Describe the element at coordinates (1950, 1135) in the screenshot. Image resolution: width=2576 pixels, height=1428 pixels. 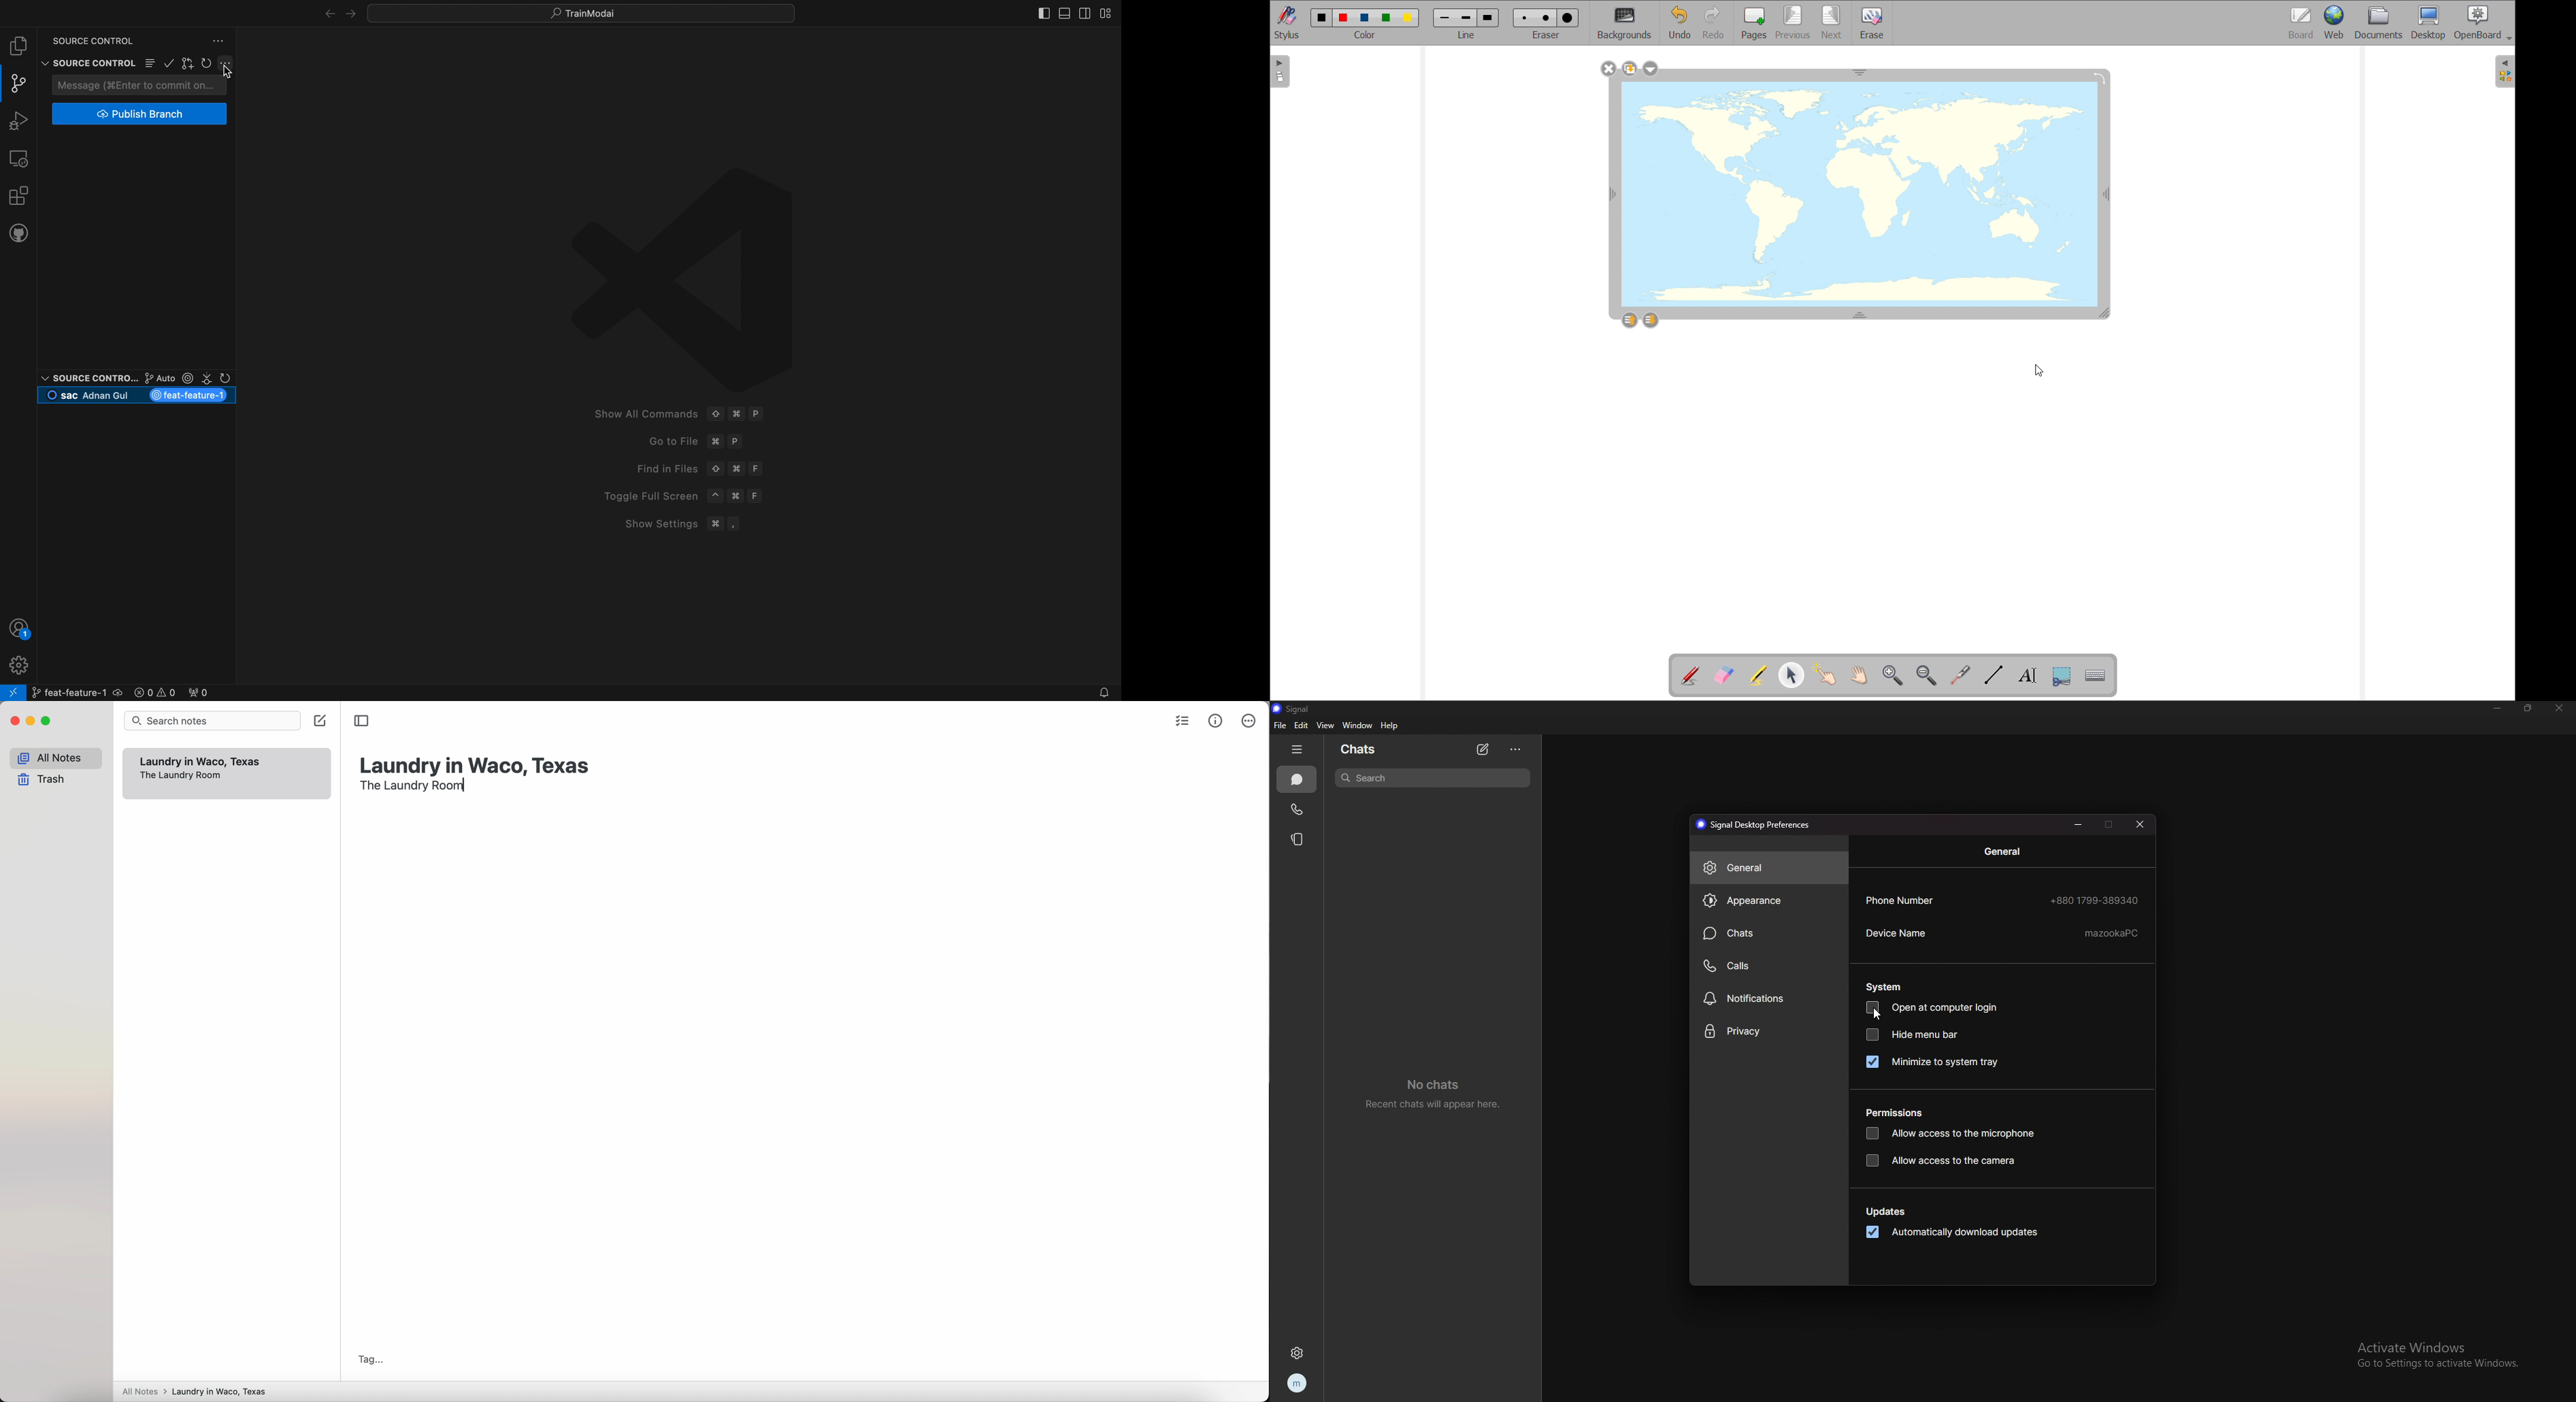
I see `allow access to microphone` at that location.